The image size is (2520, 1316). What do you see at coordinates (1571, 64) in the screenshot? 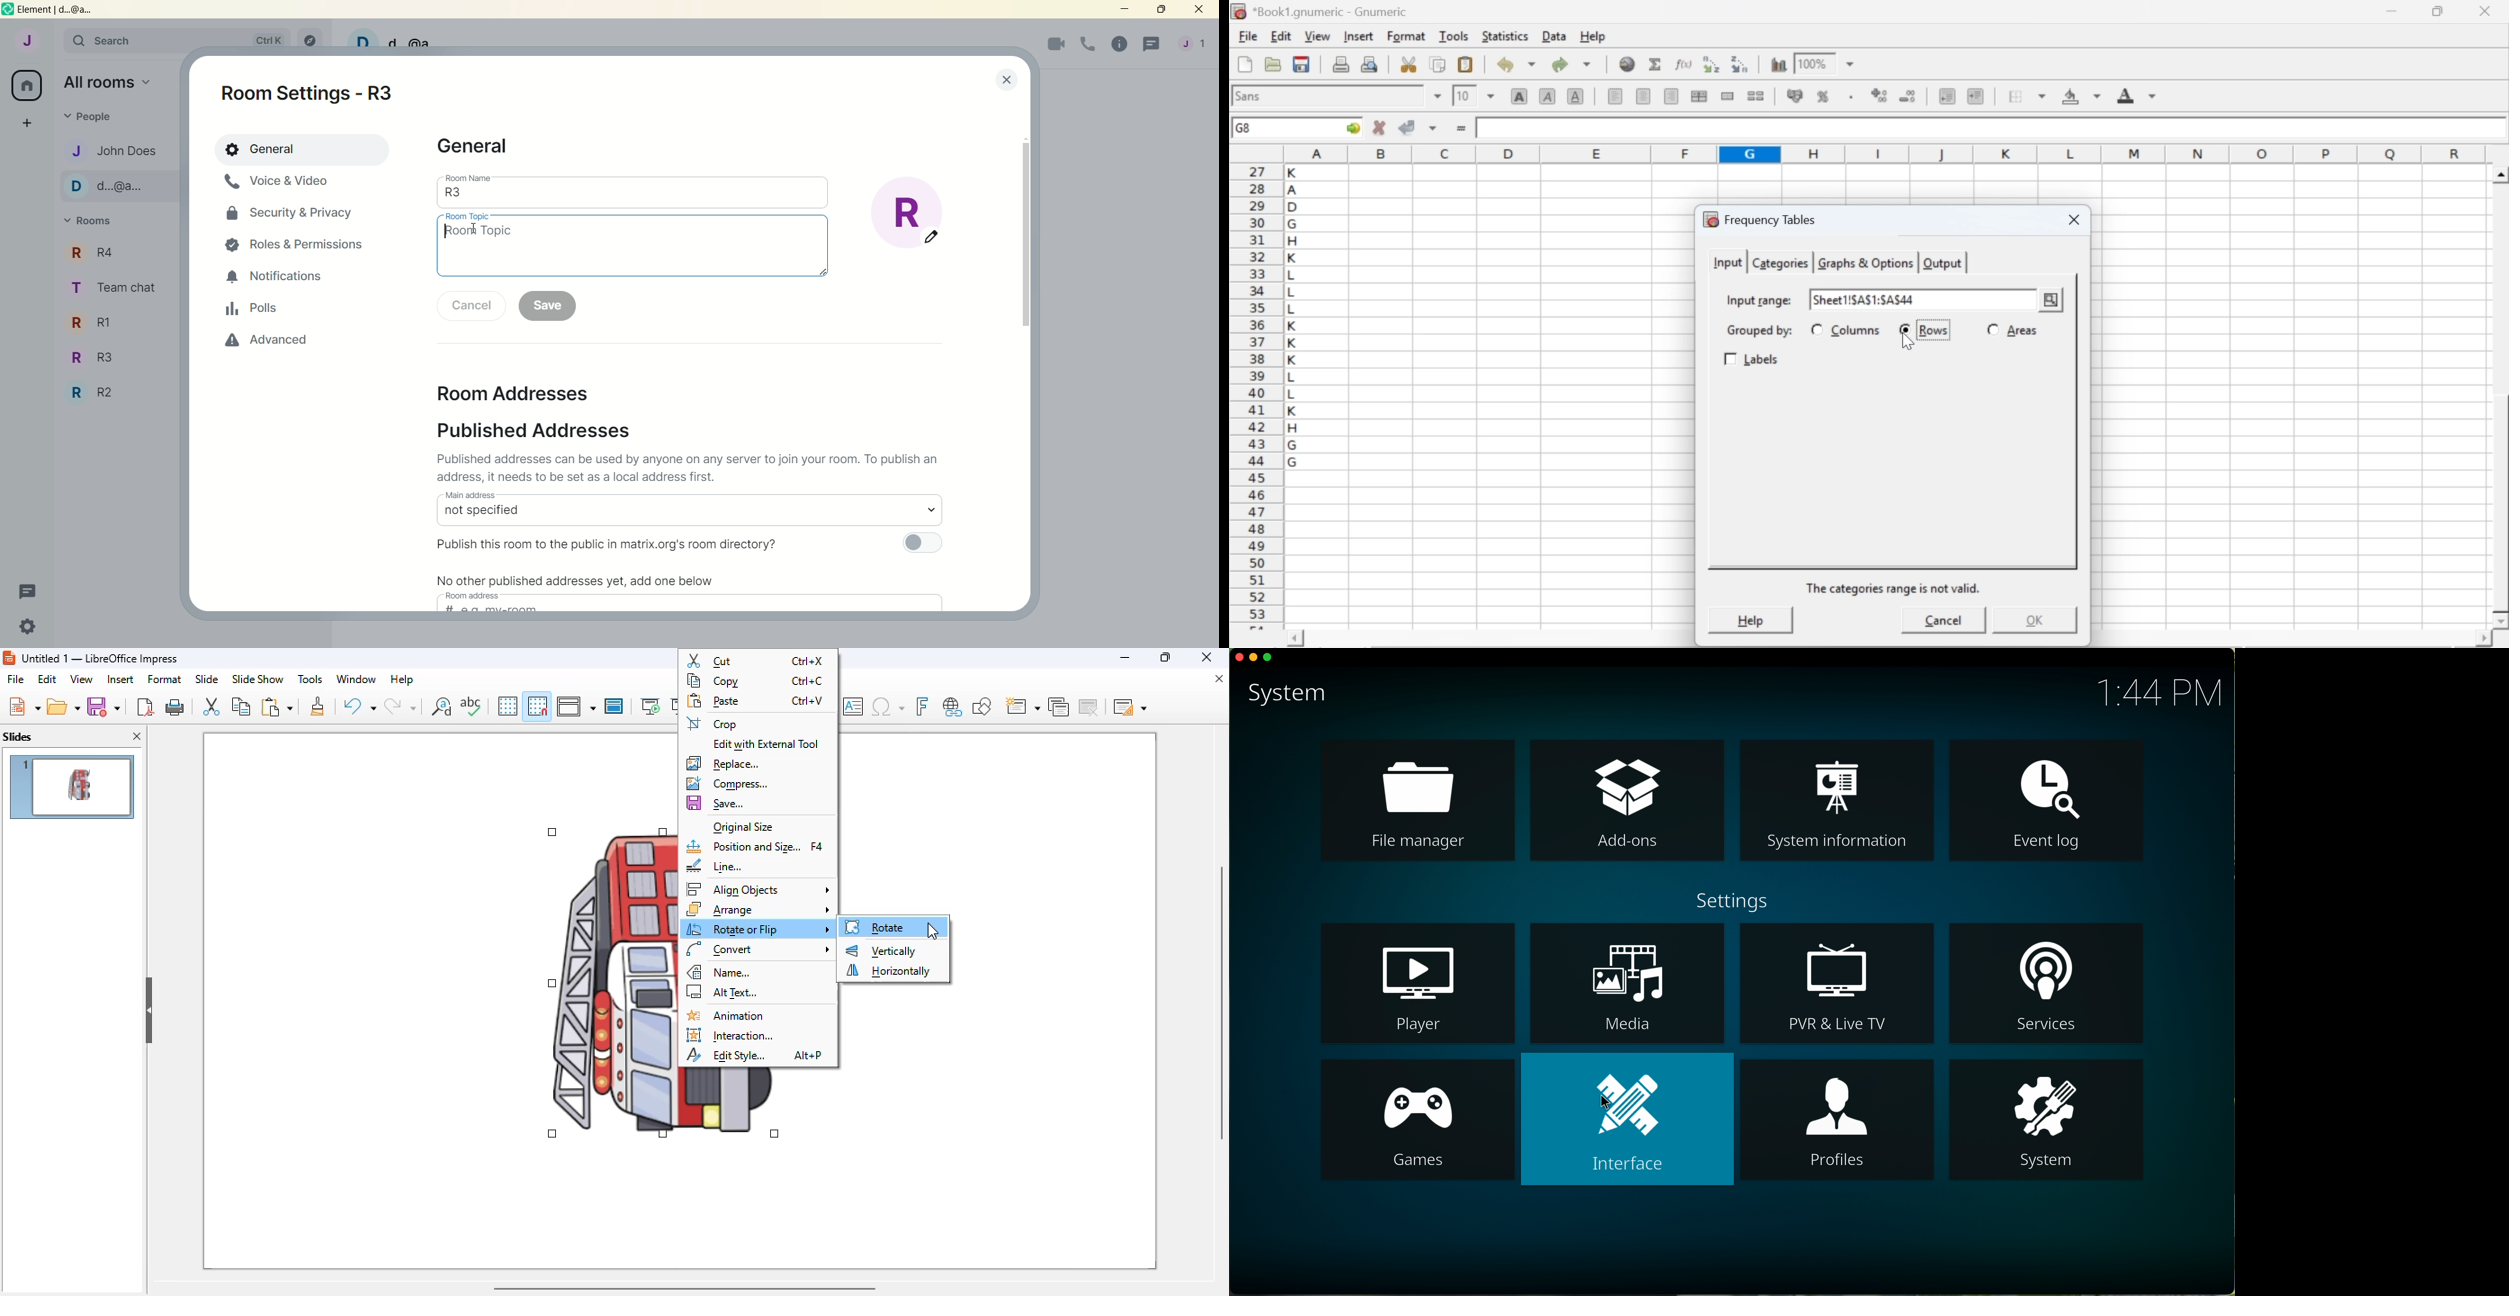
I see `redo` at bounding box center [1571, 64].